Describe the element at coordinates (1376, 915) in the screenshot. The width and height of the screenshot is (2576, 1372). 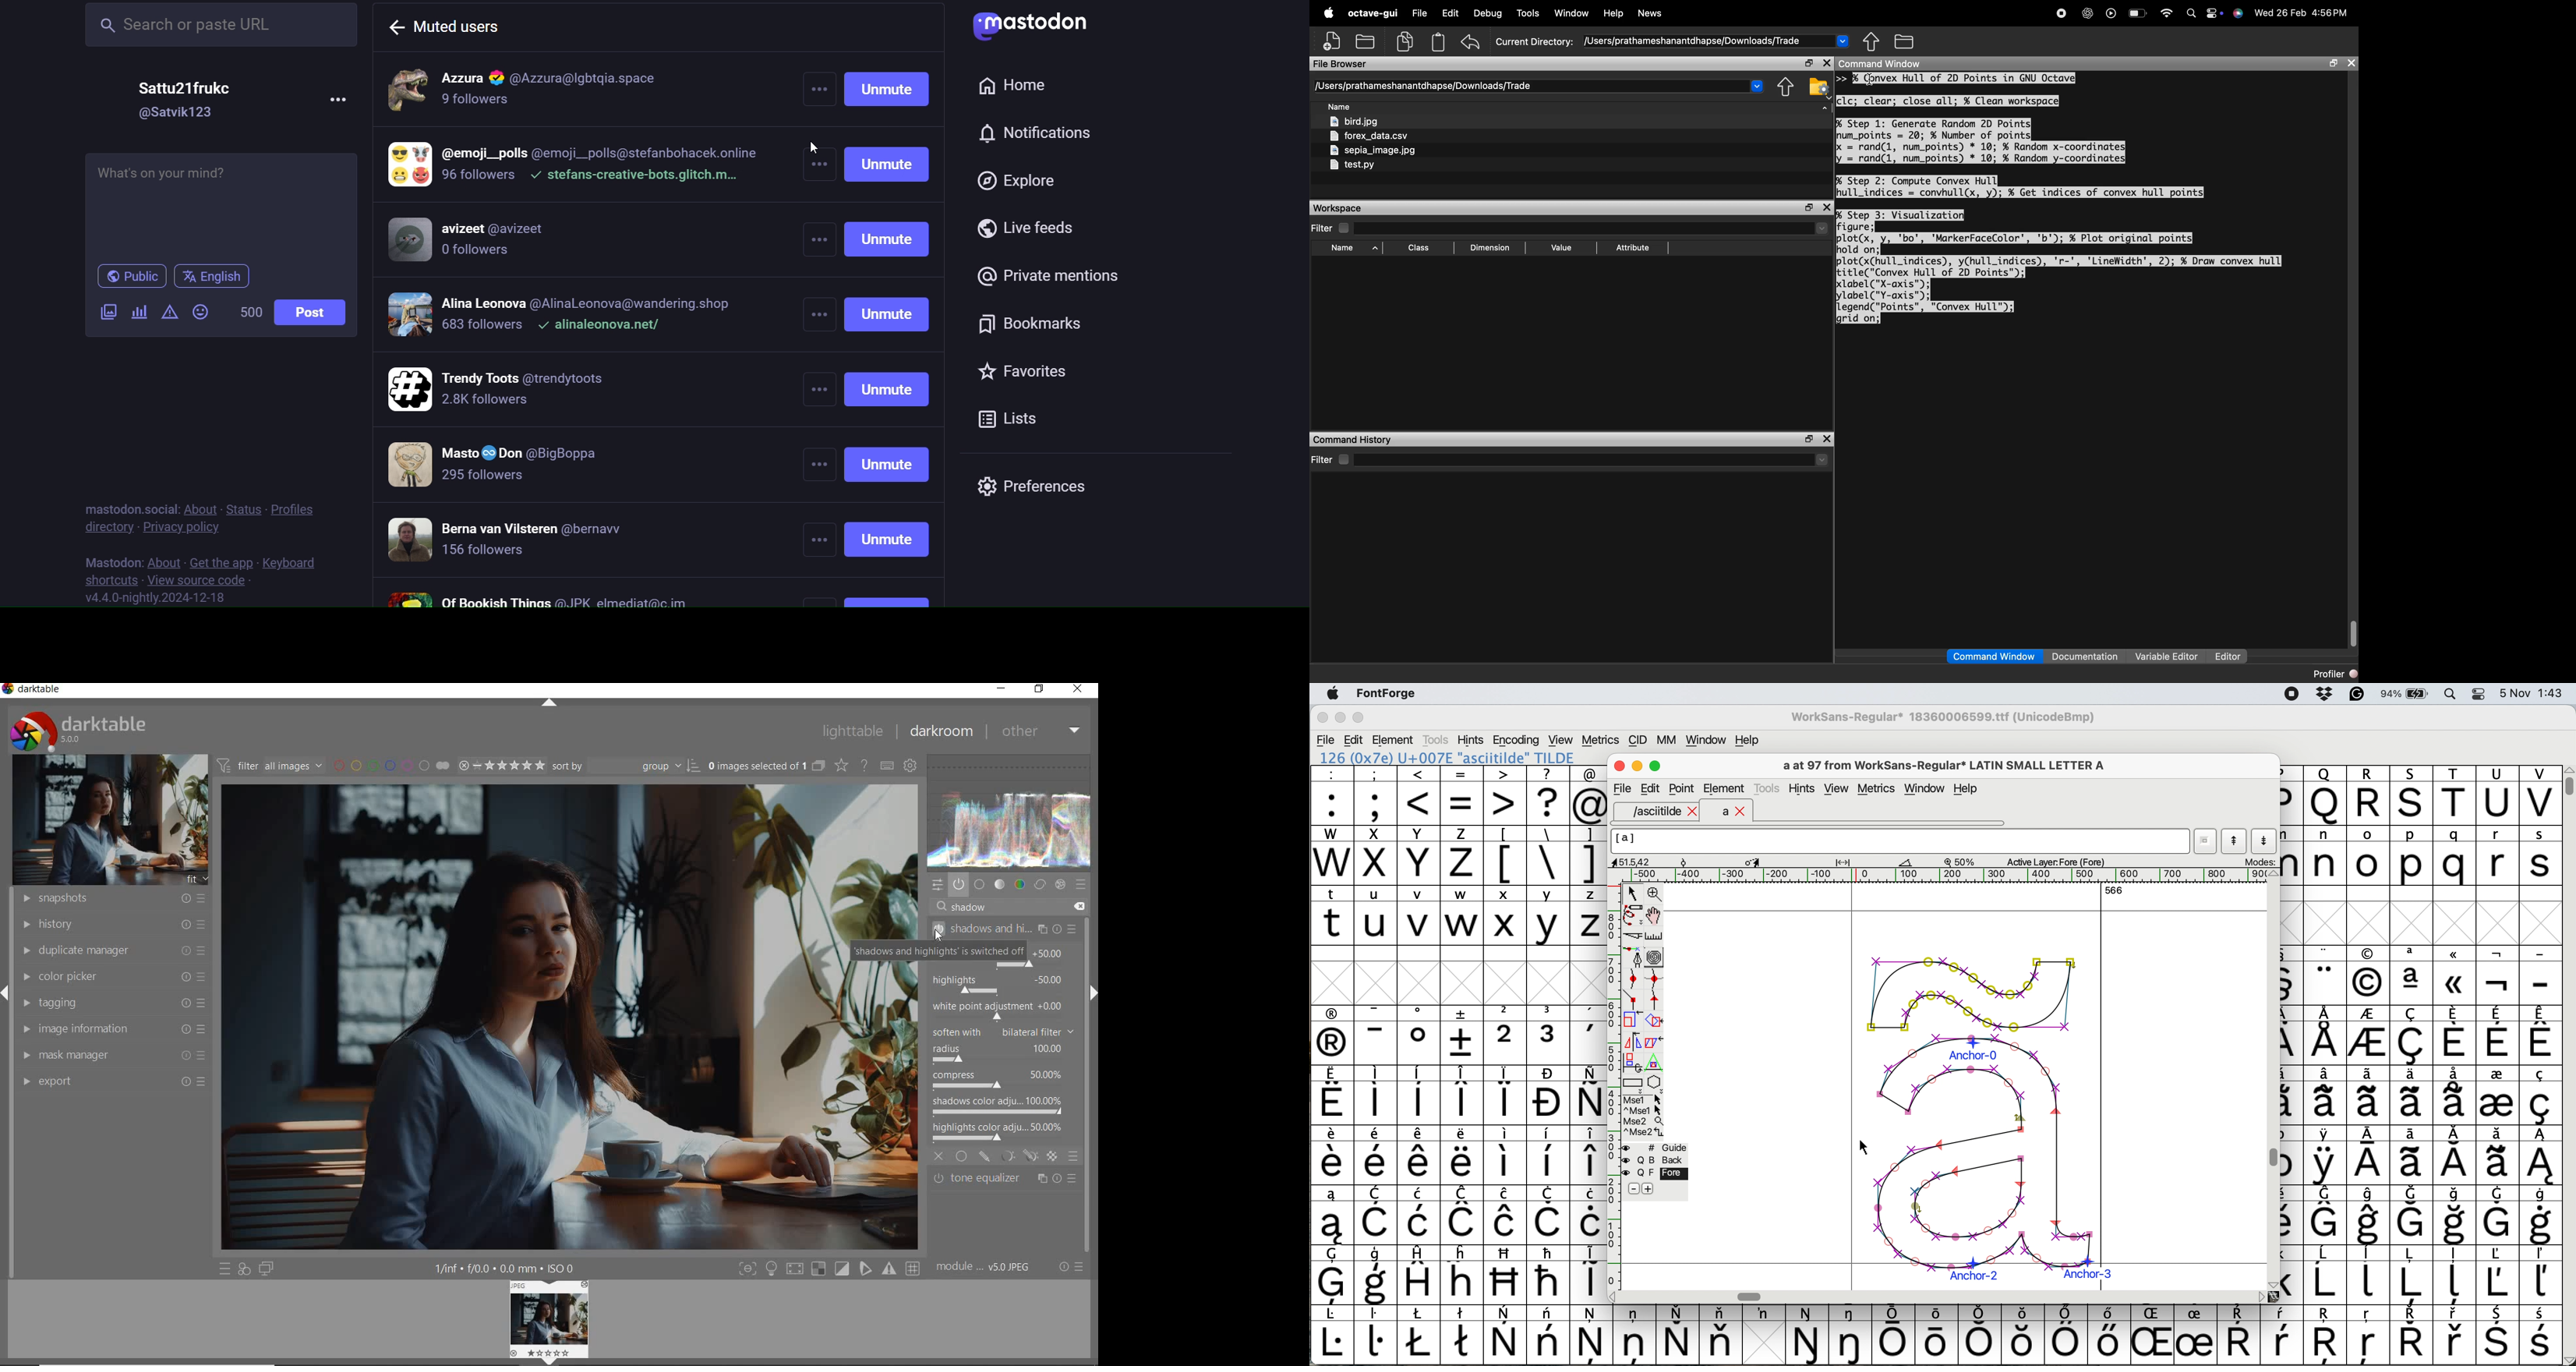
I see `u` at that location.